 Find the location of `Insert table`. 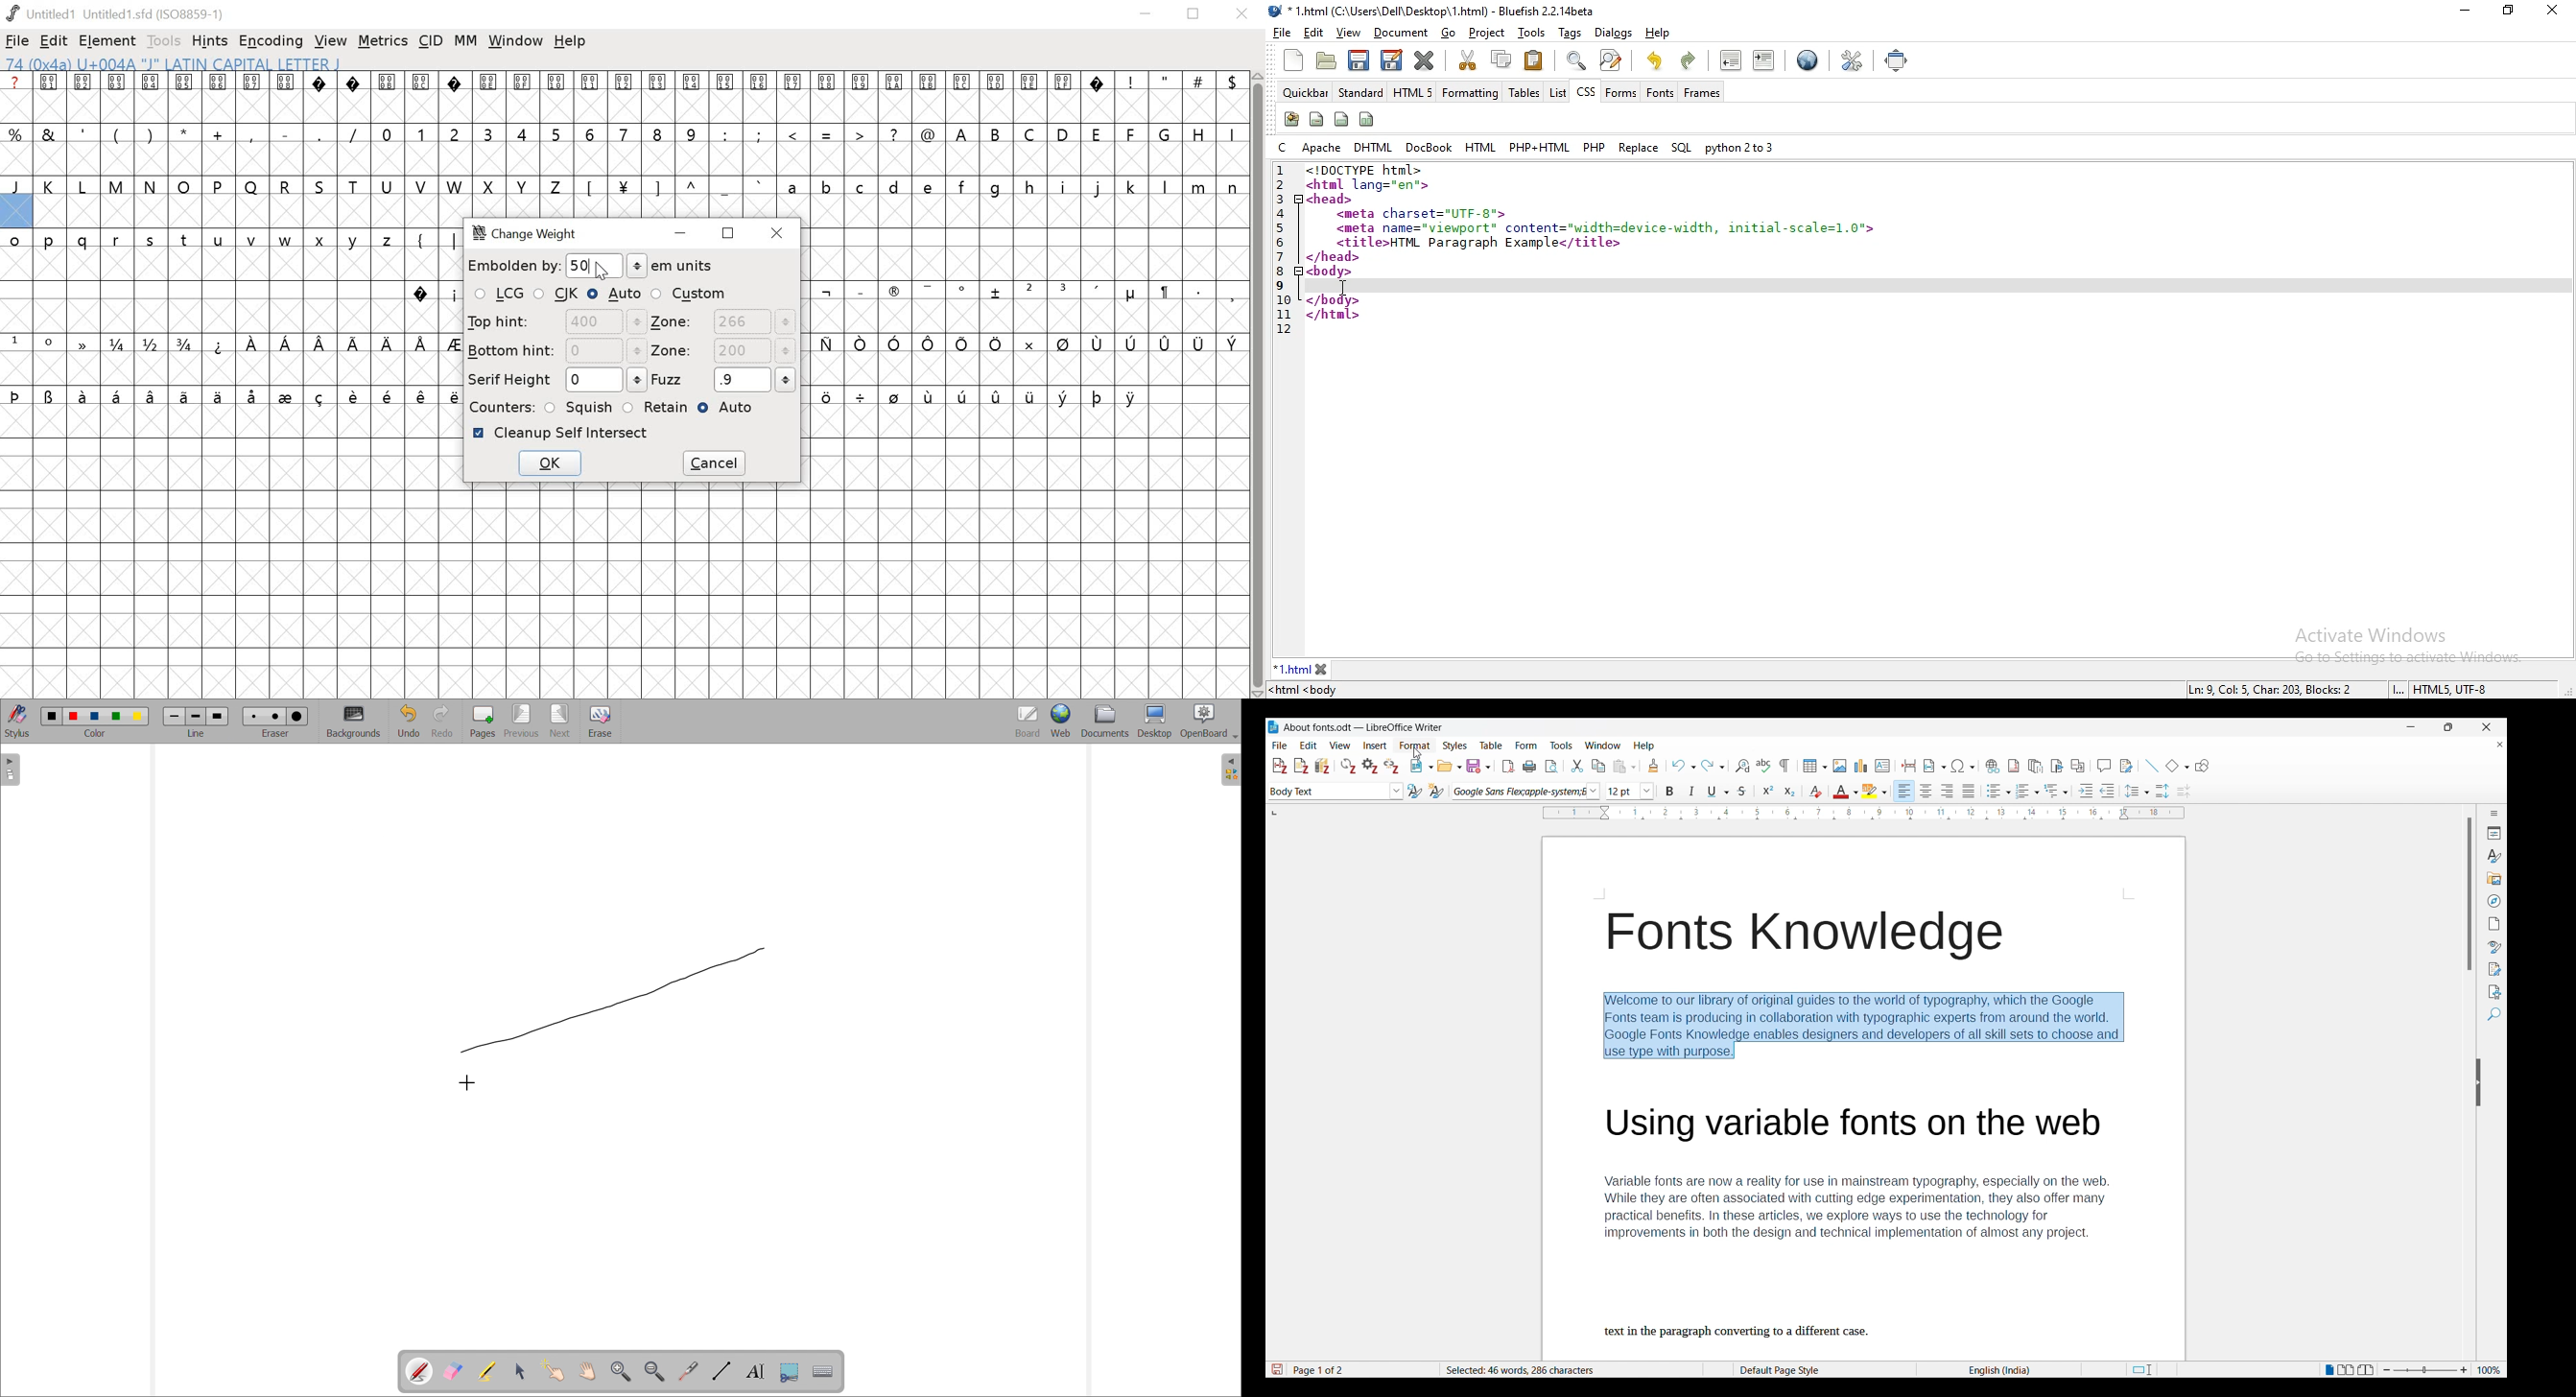

Insert table is located at coordinates (1815, 766).